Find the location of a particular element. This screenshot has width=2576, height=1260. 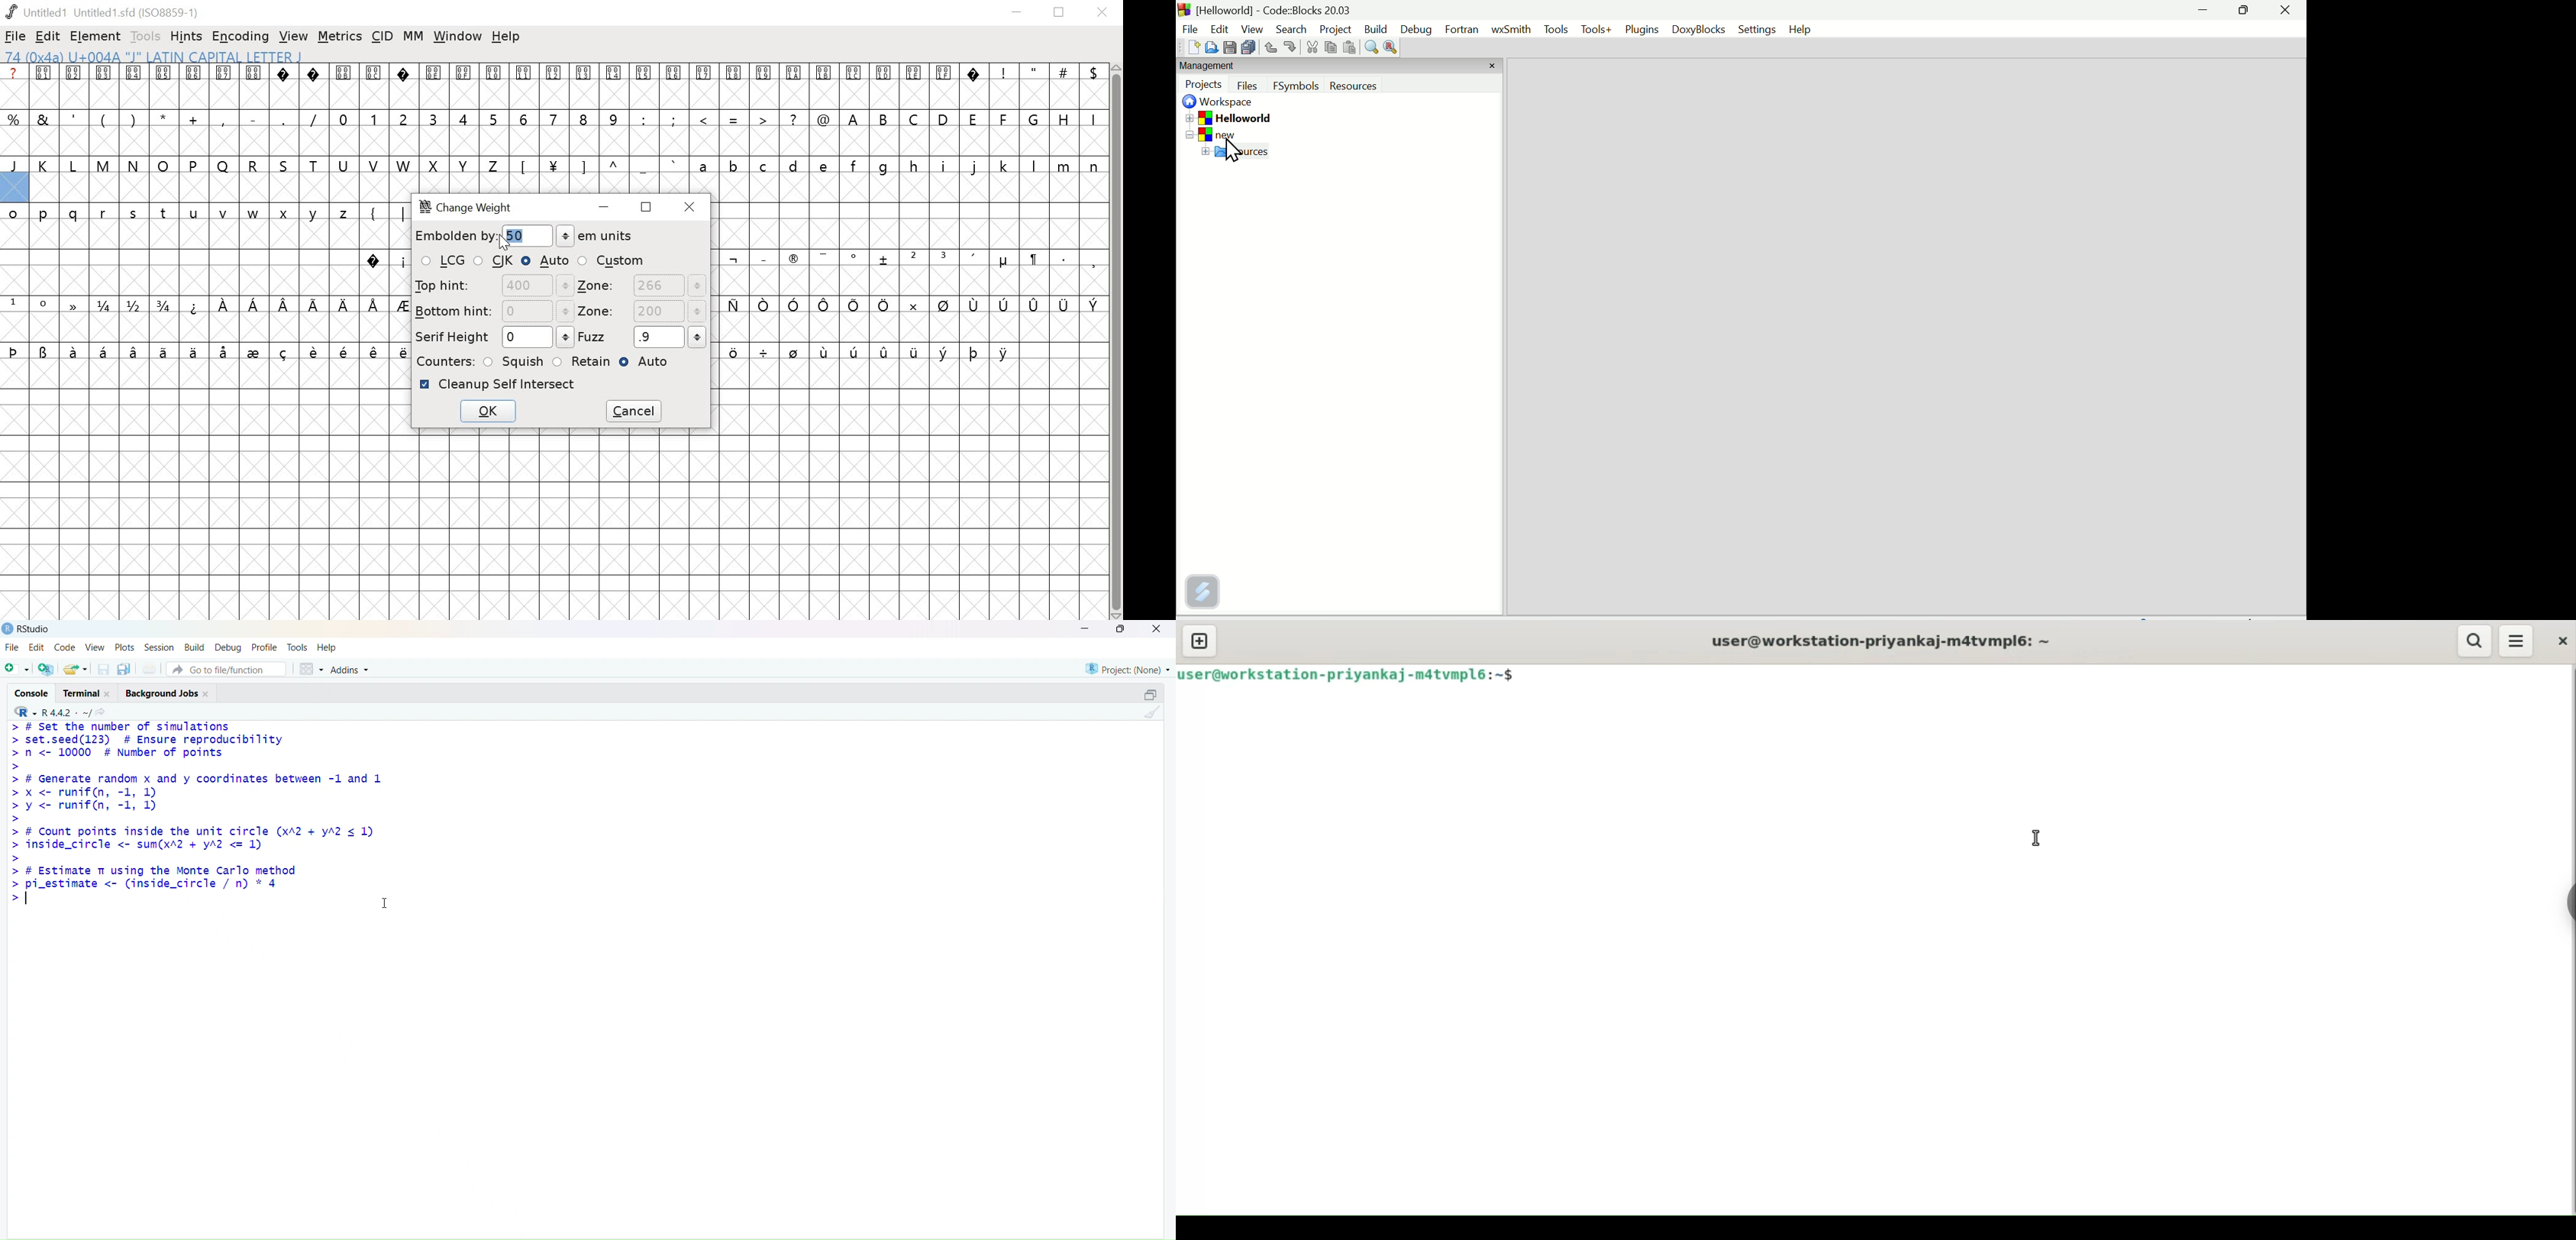

74 (0x4a) U+004A "J" LATIN CAPITAL LETTER J is located at coordinates (232, 56).